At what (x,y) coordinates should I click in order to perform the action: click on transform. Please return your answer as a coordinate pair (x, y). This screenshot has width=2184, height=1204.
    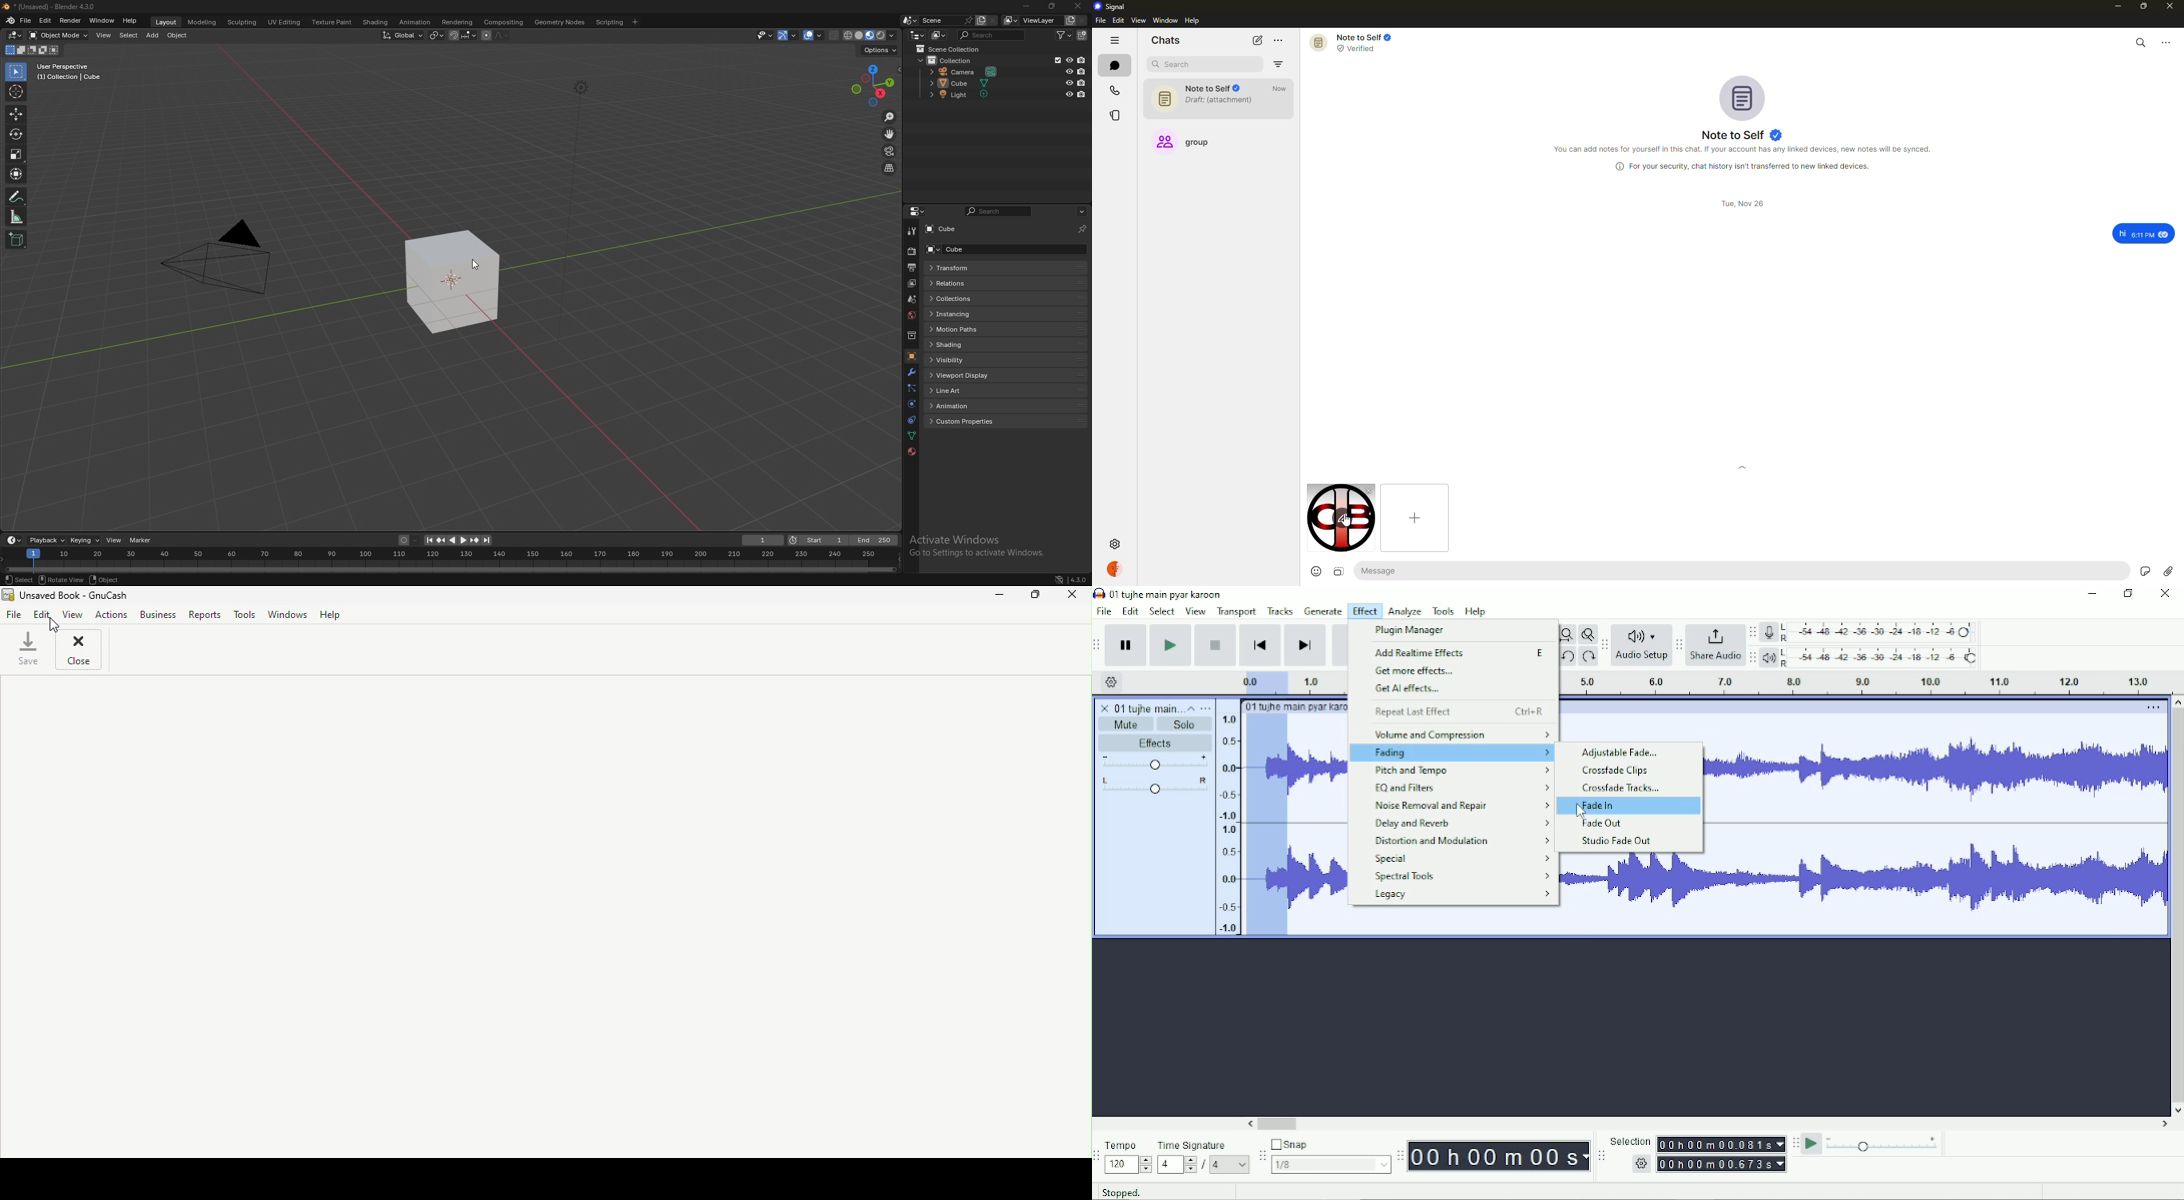
    Looking at the image, I should click on (15, 173).